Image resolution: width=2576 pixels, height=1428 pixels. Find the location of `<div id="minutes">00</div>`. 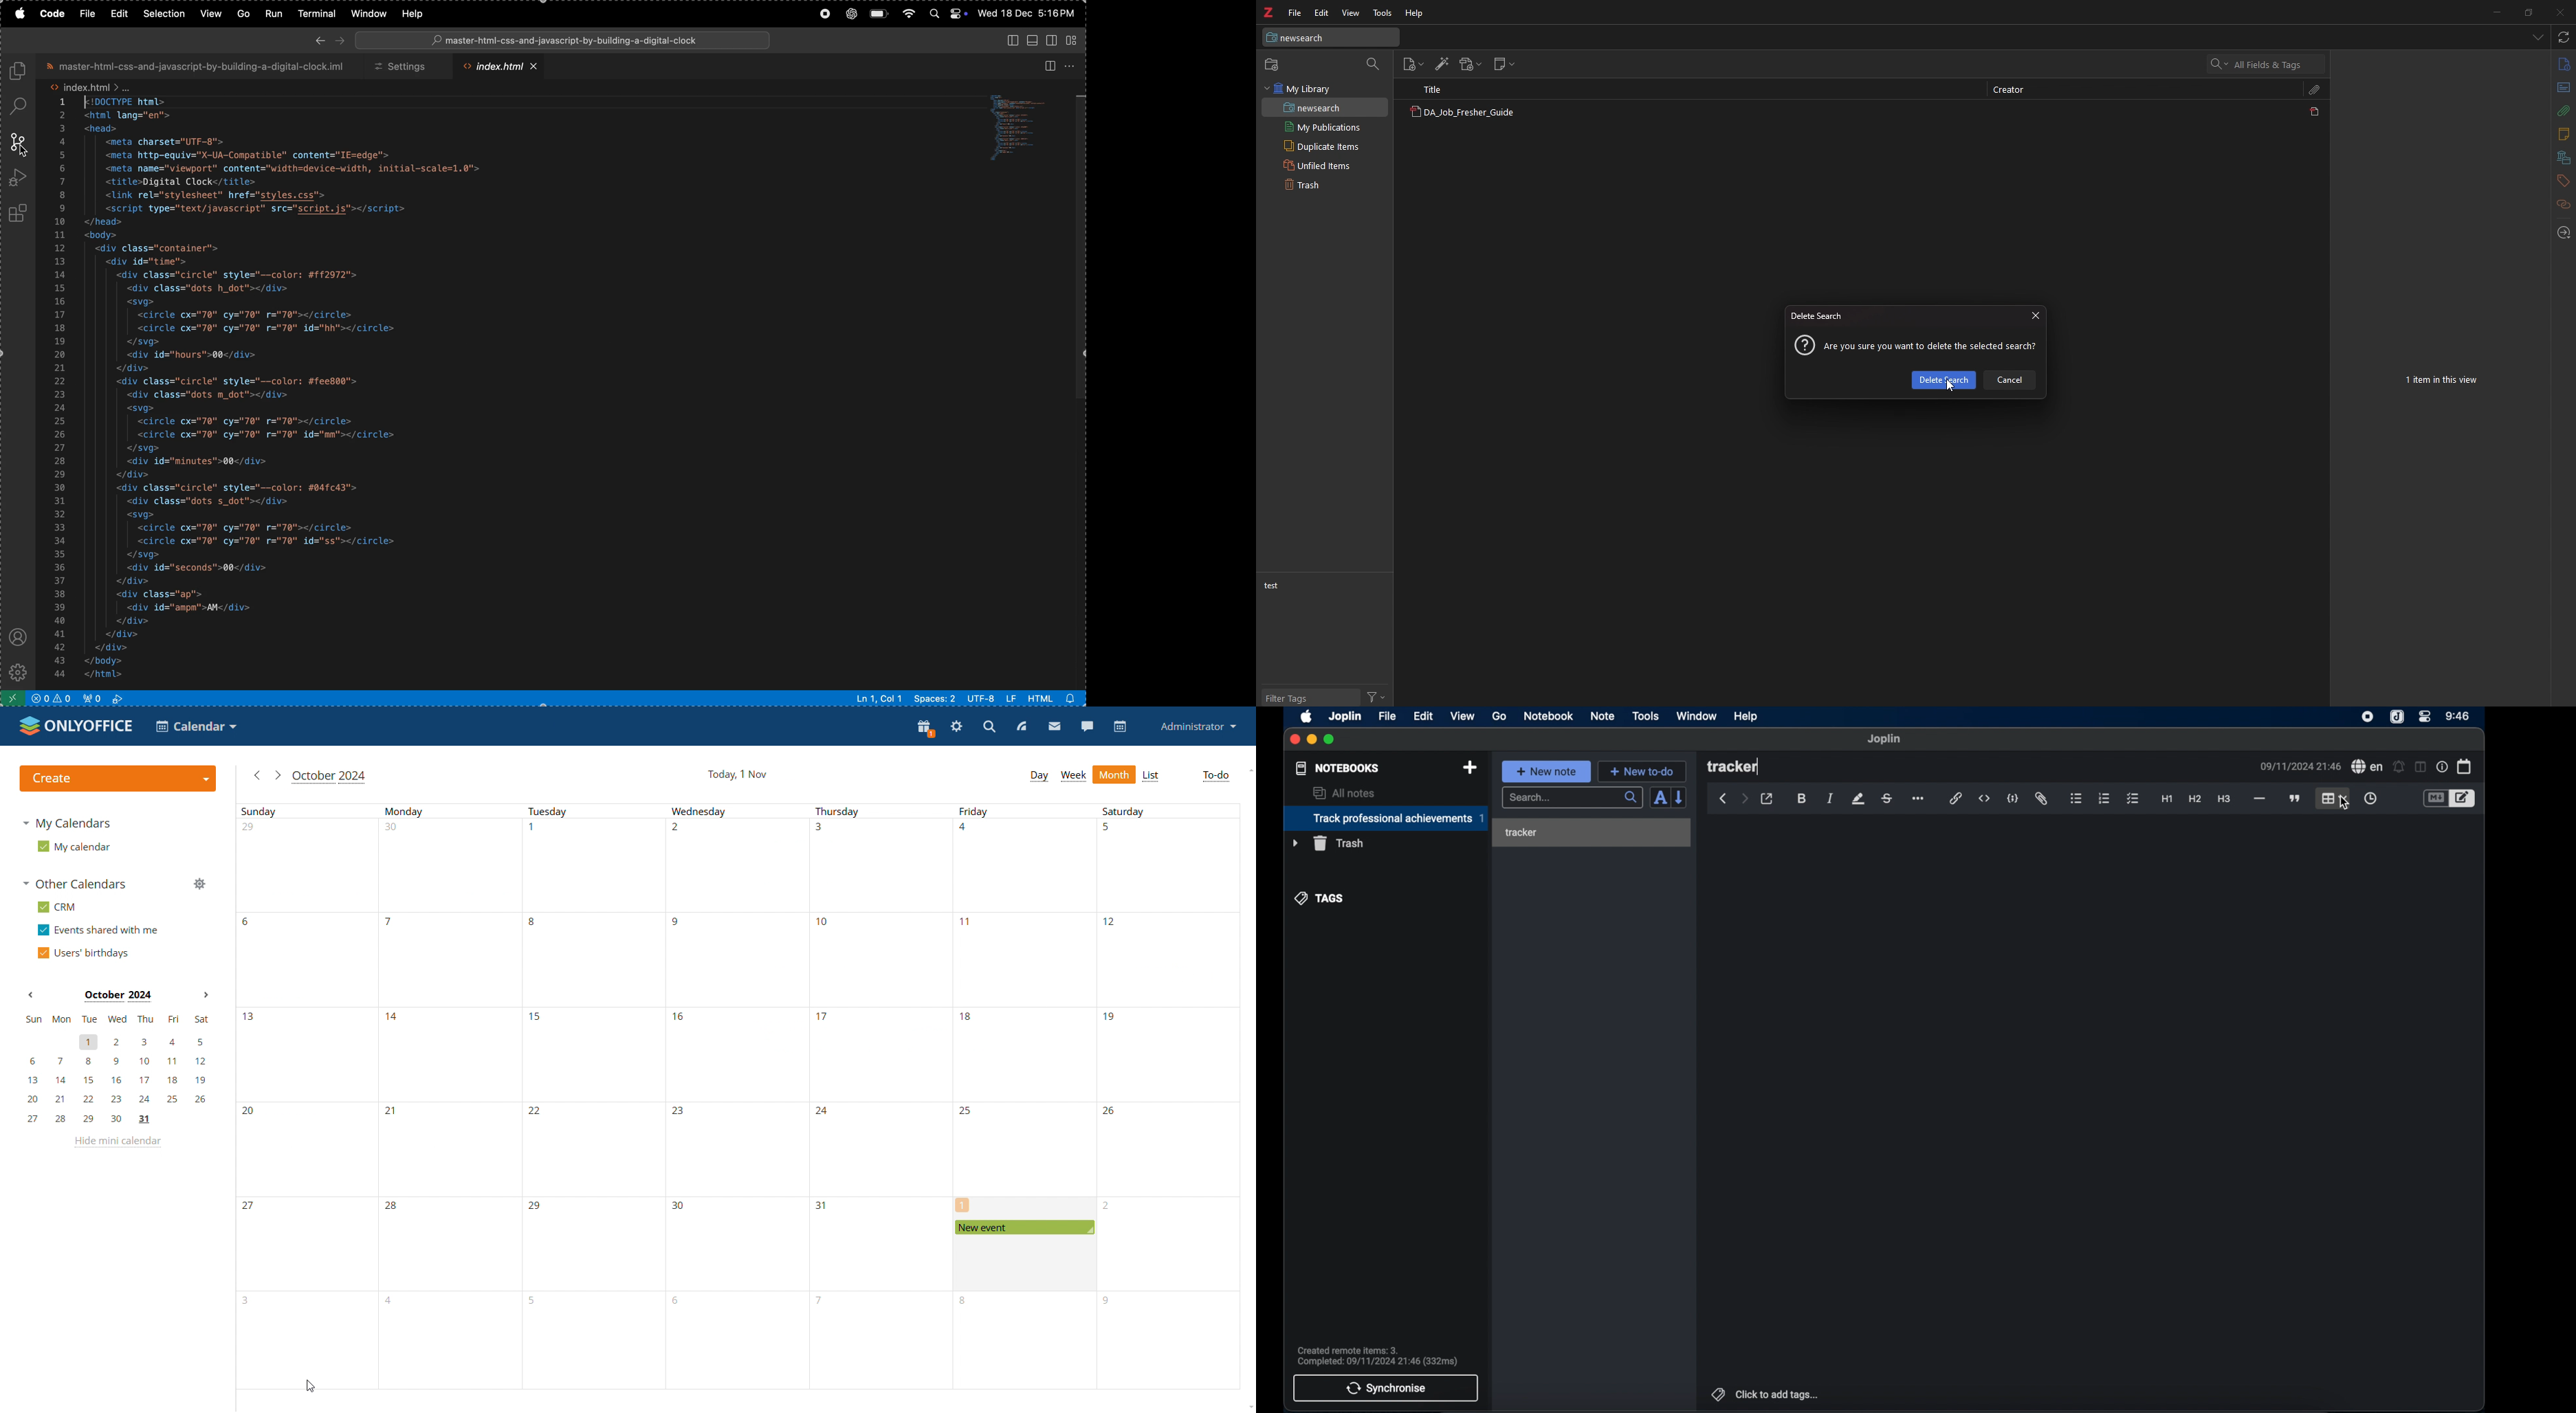

<div id="minutes">00</div> is located at coordinates (199, 462).